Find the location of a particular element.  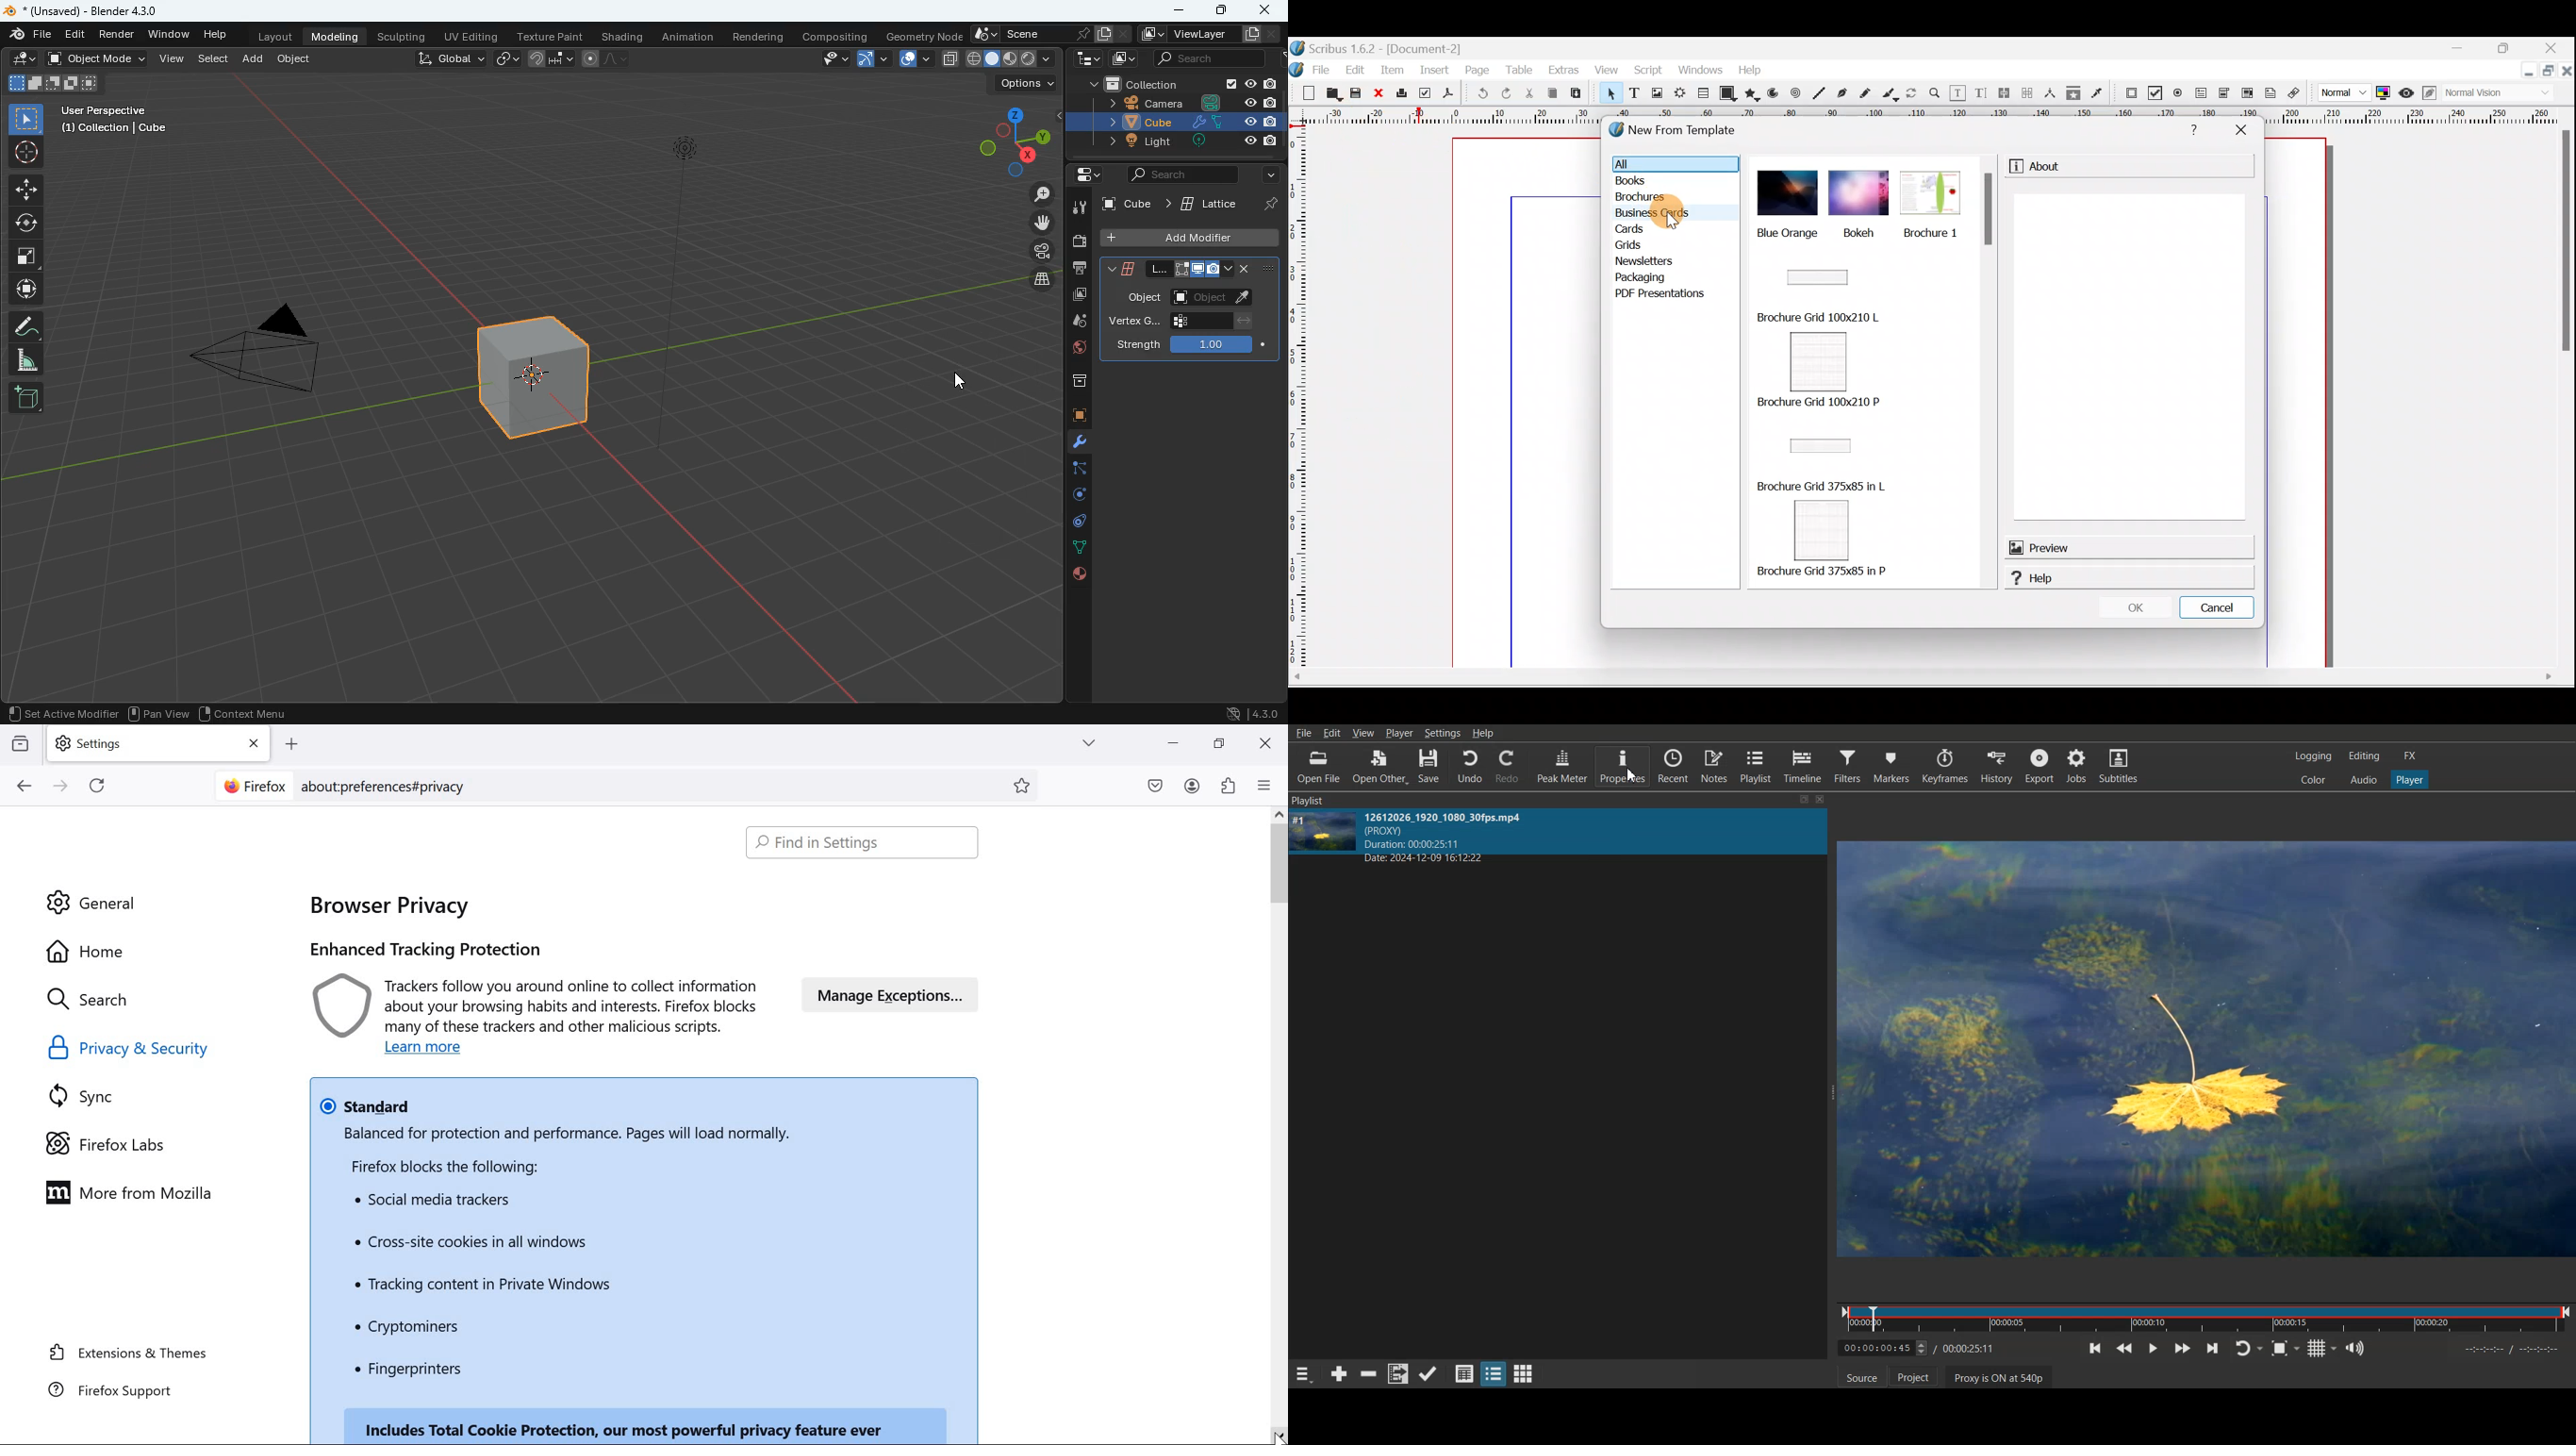

Cancel is located at coordinates (2219, 605).